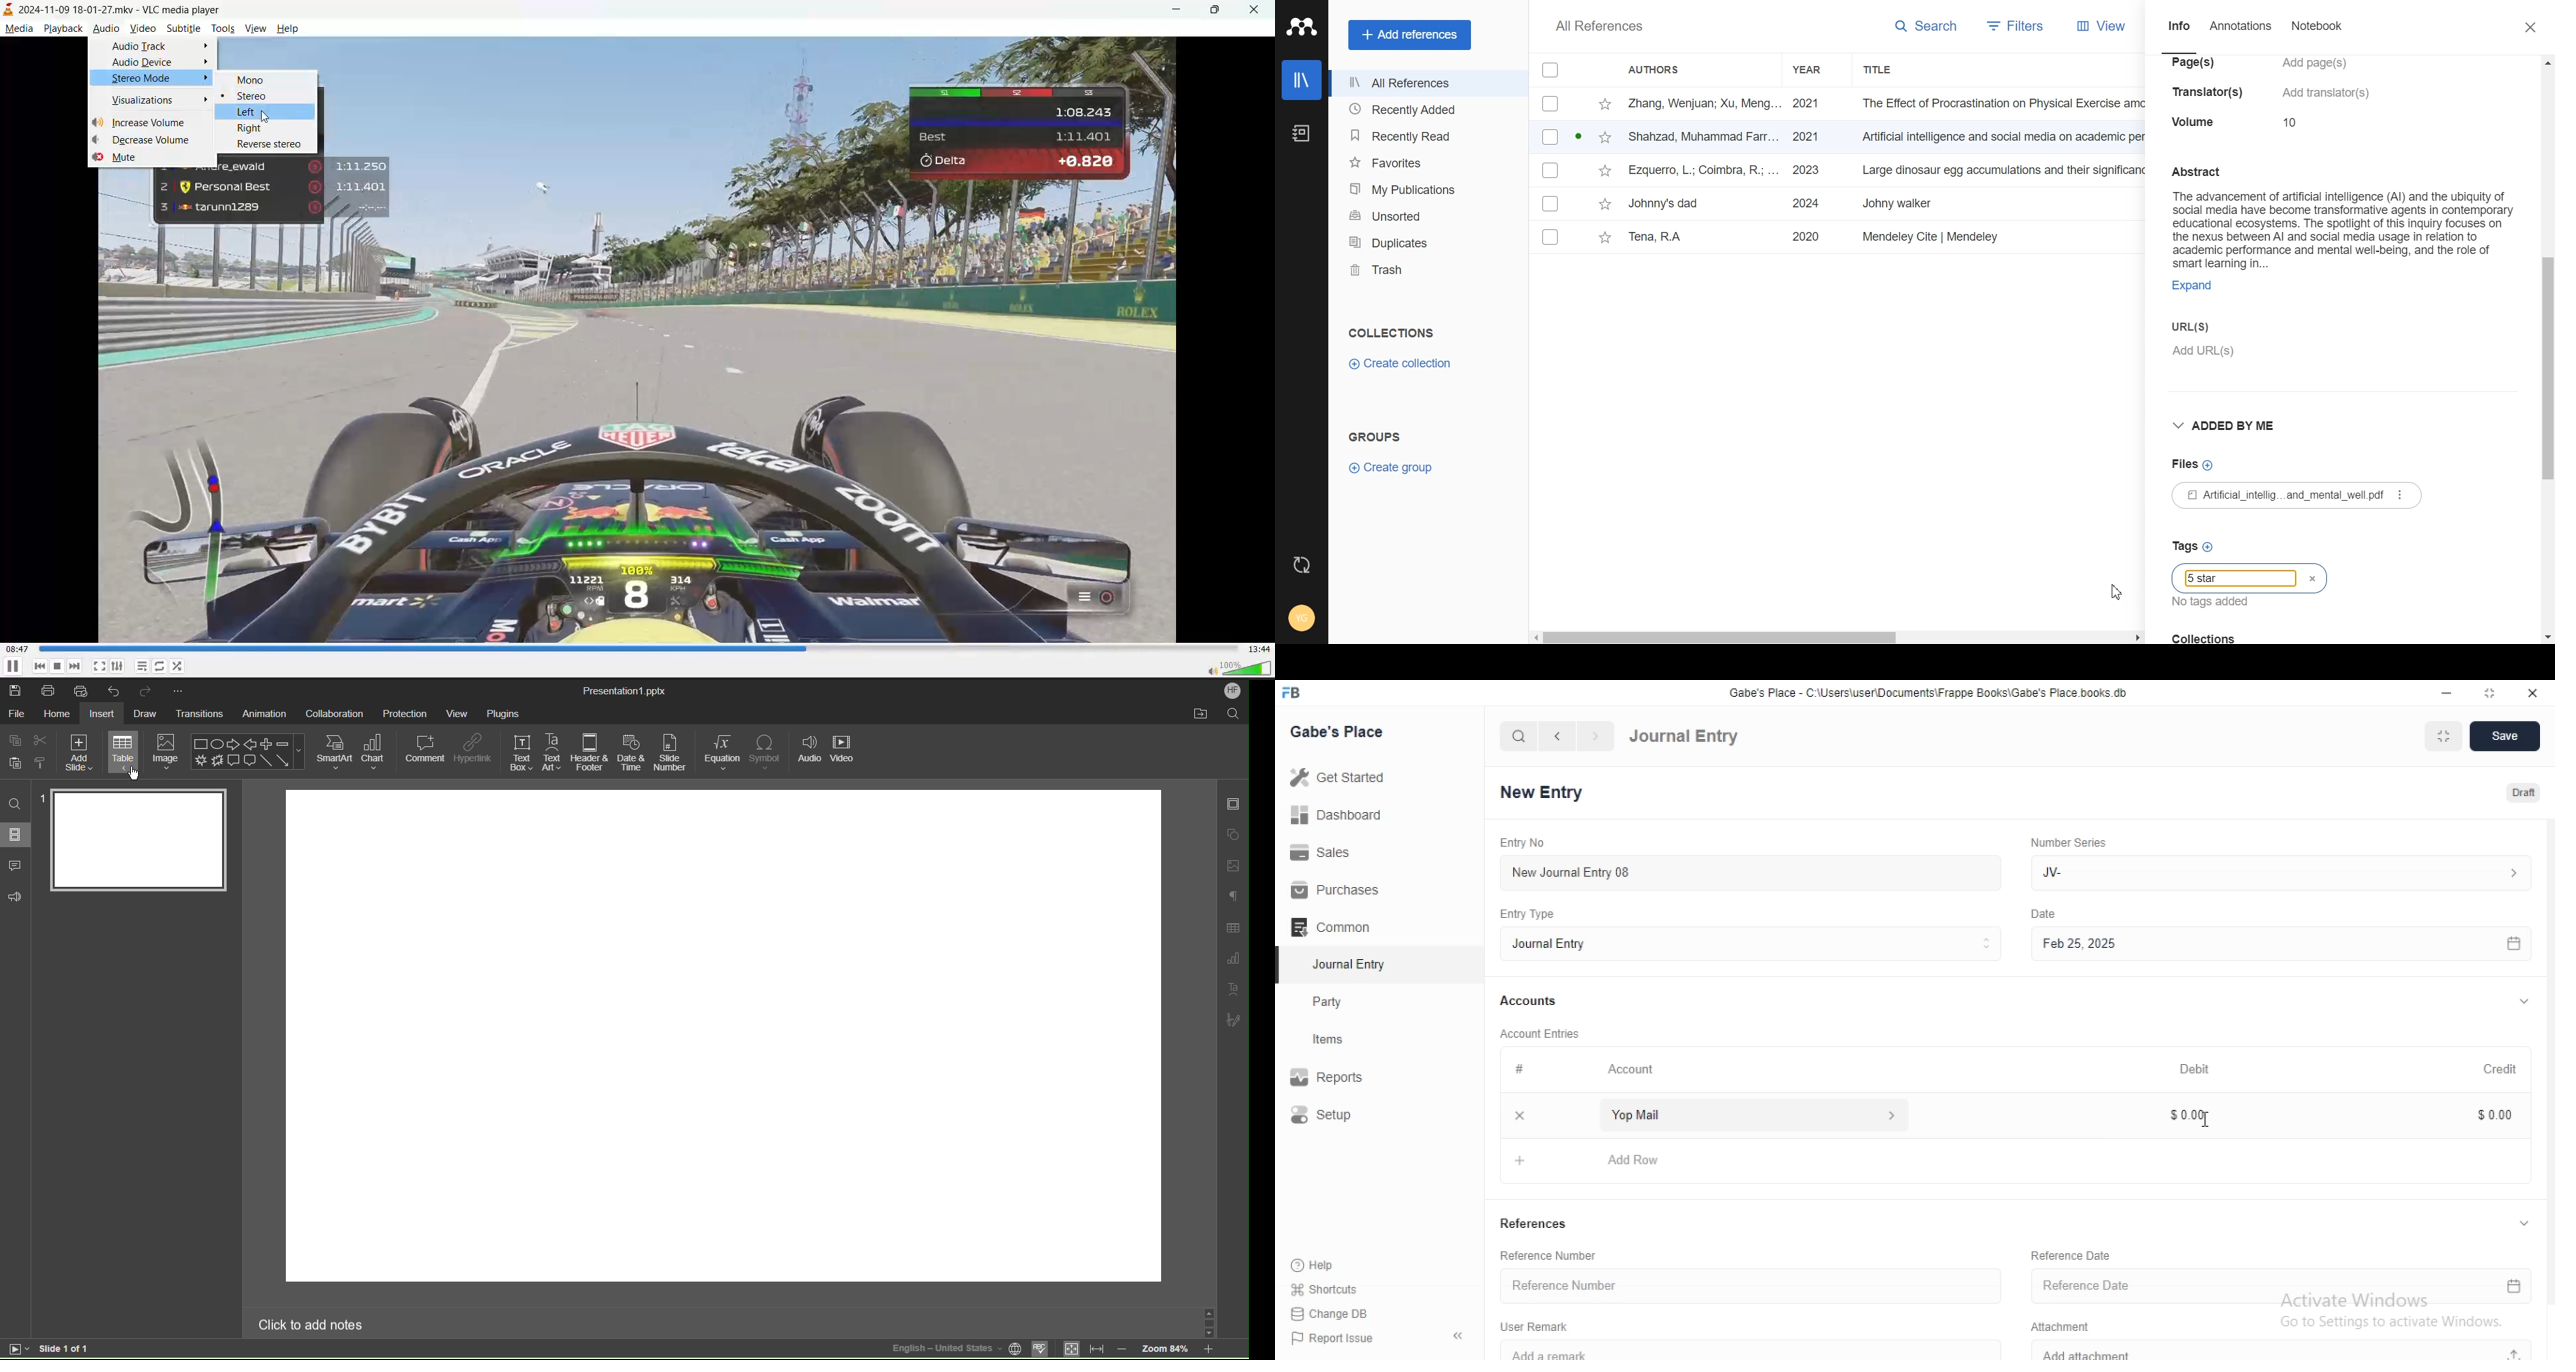  Describe the element at coordinates (143, 667) in the screenshot. I see `playlists` at that location.